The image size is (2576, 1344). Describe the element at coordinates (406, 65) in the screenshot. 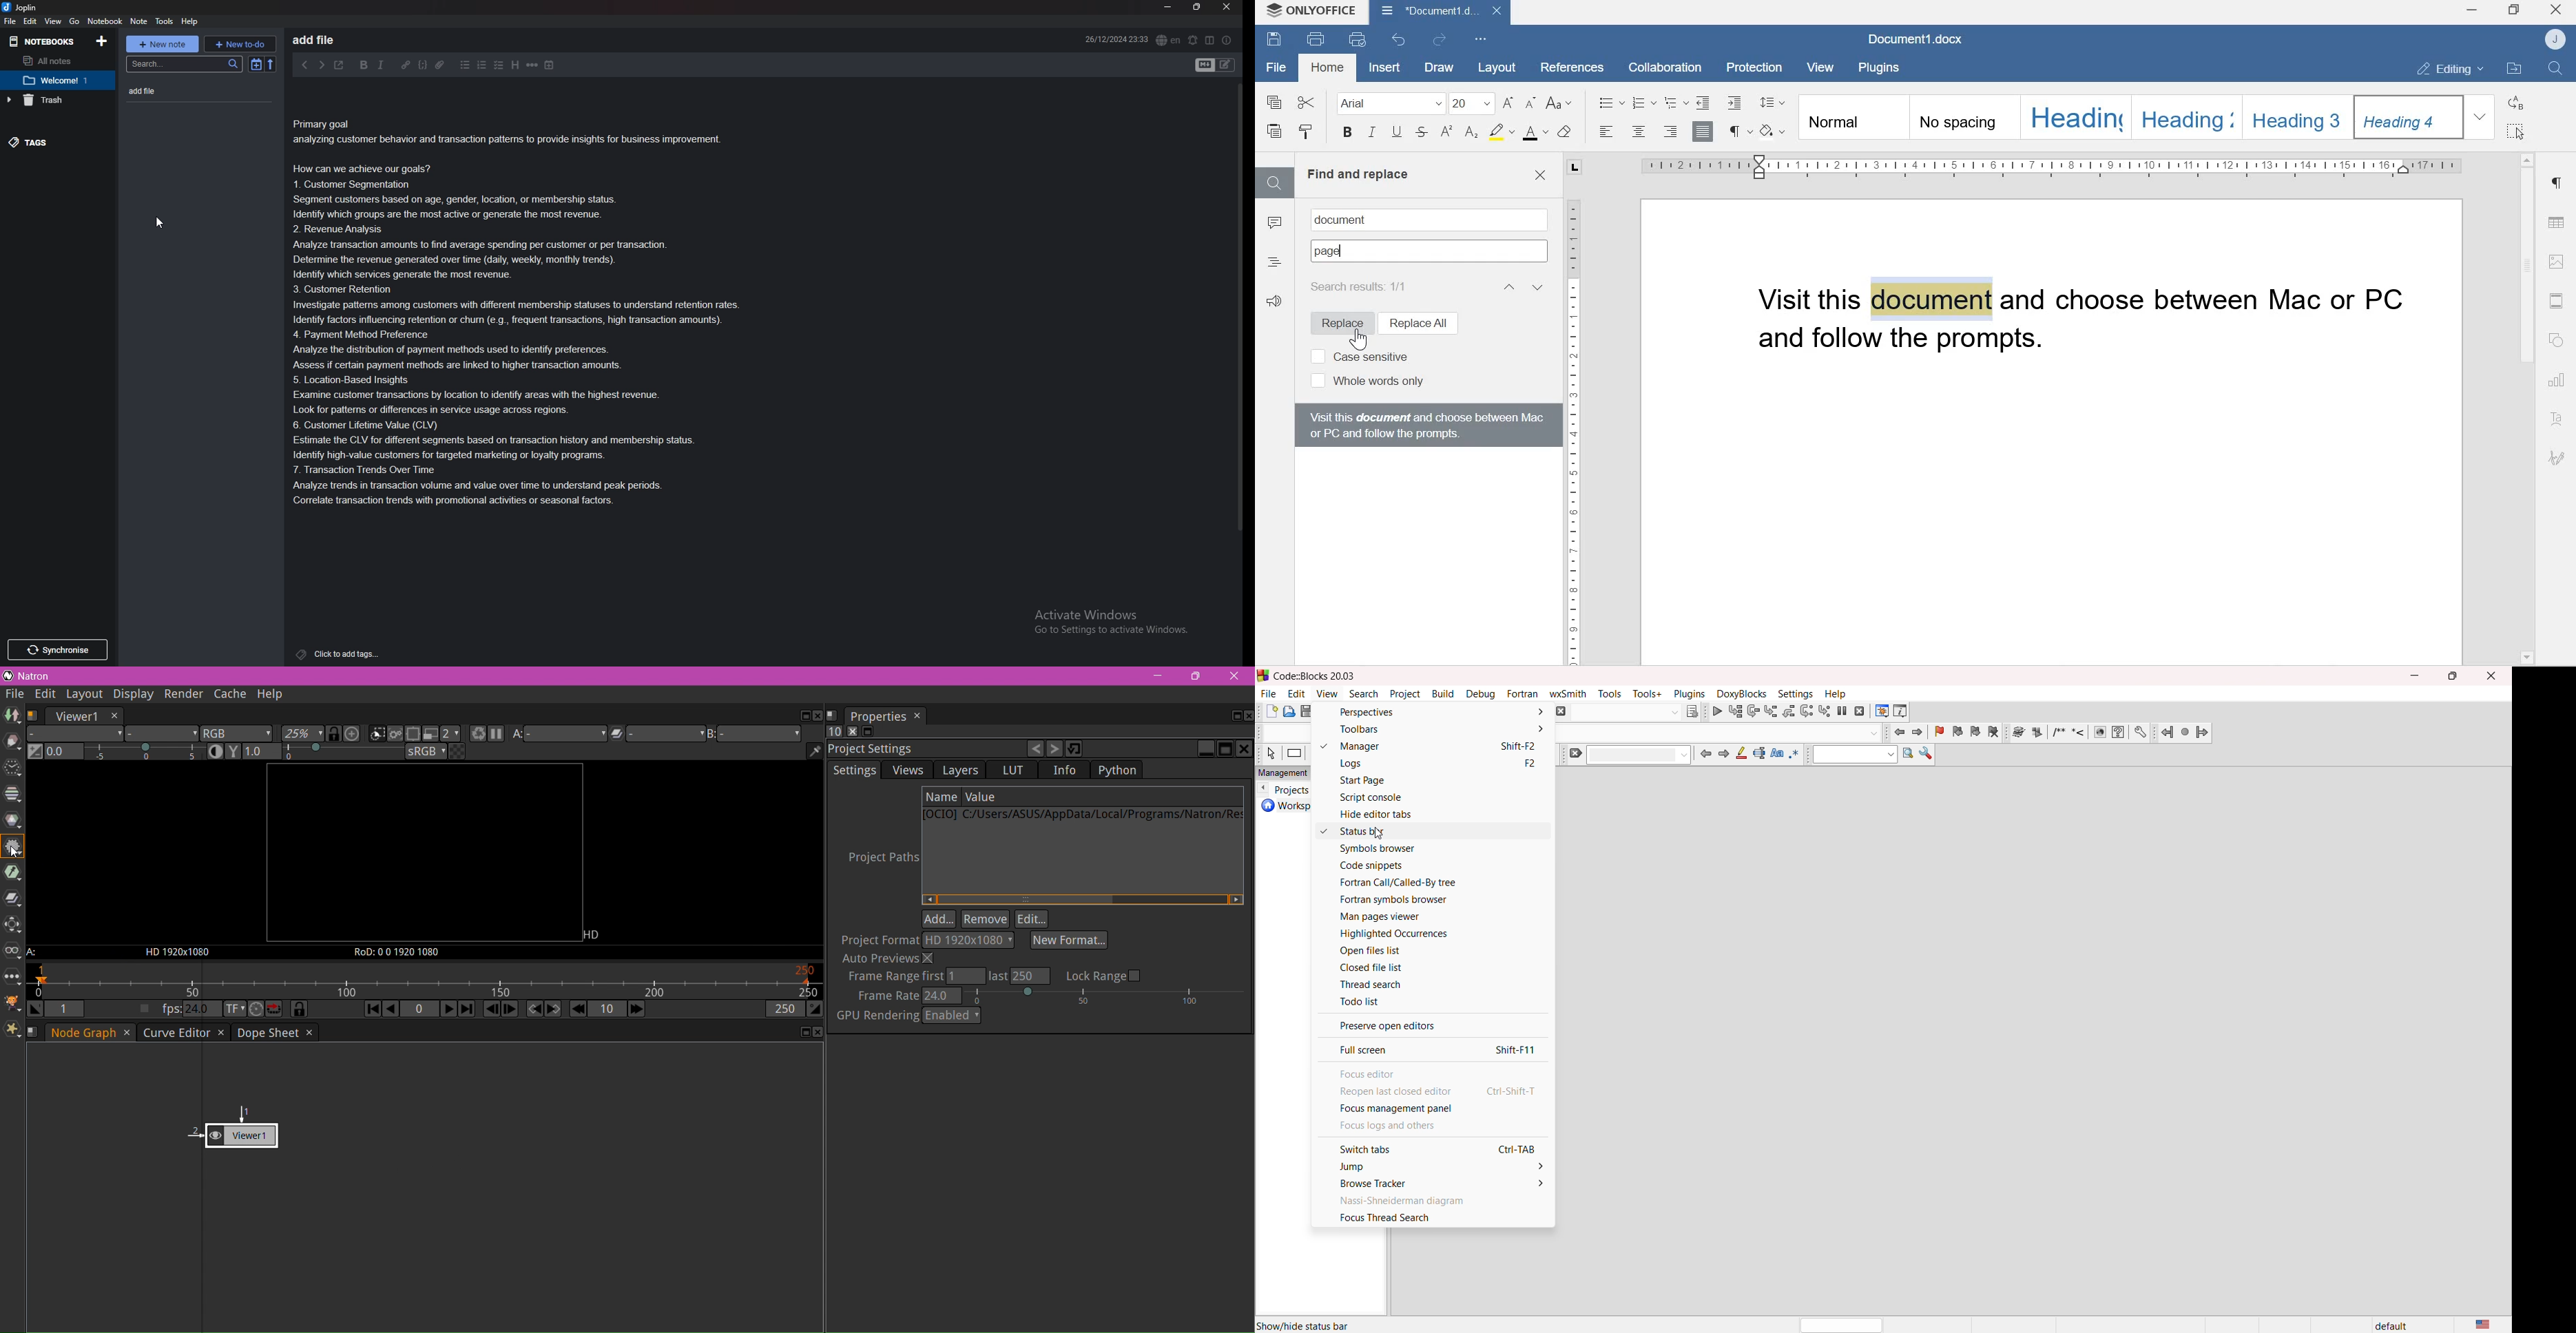

I see `Hyperlink` at that location.